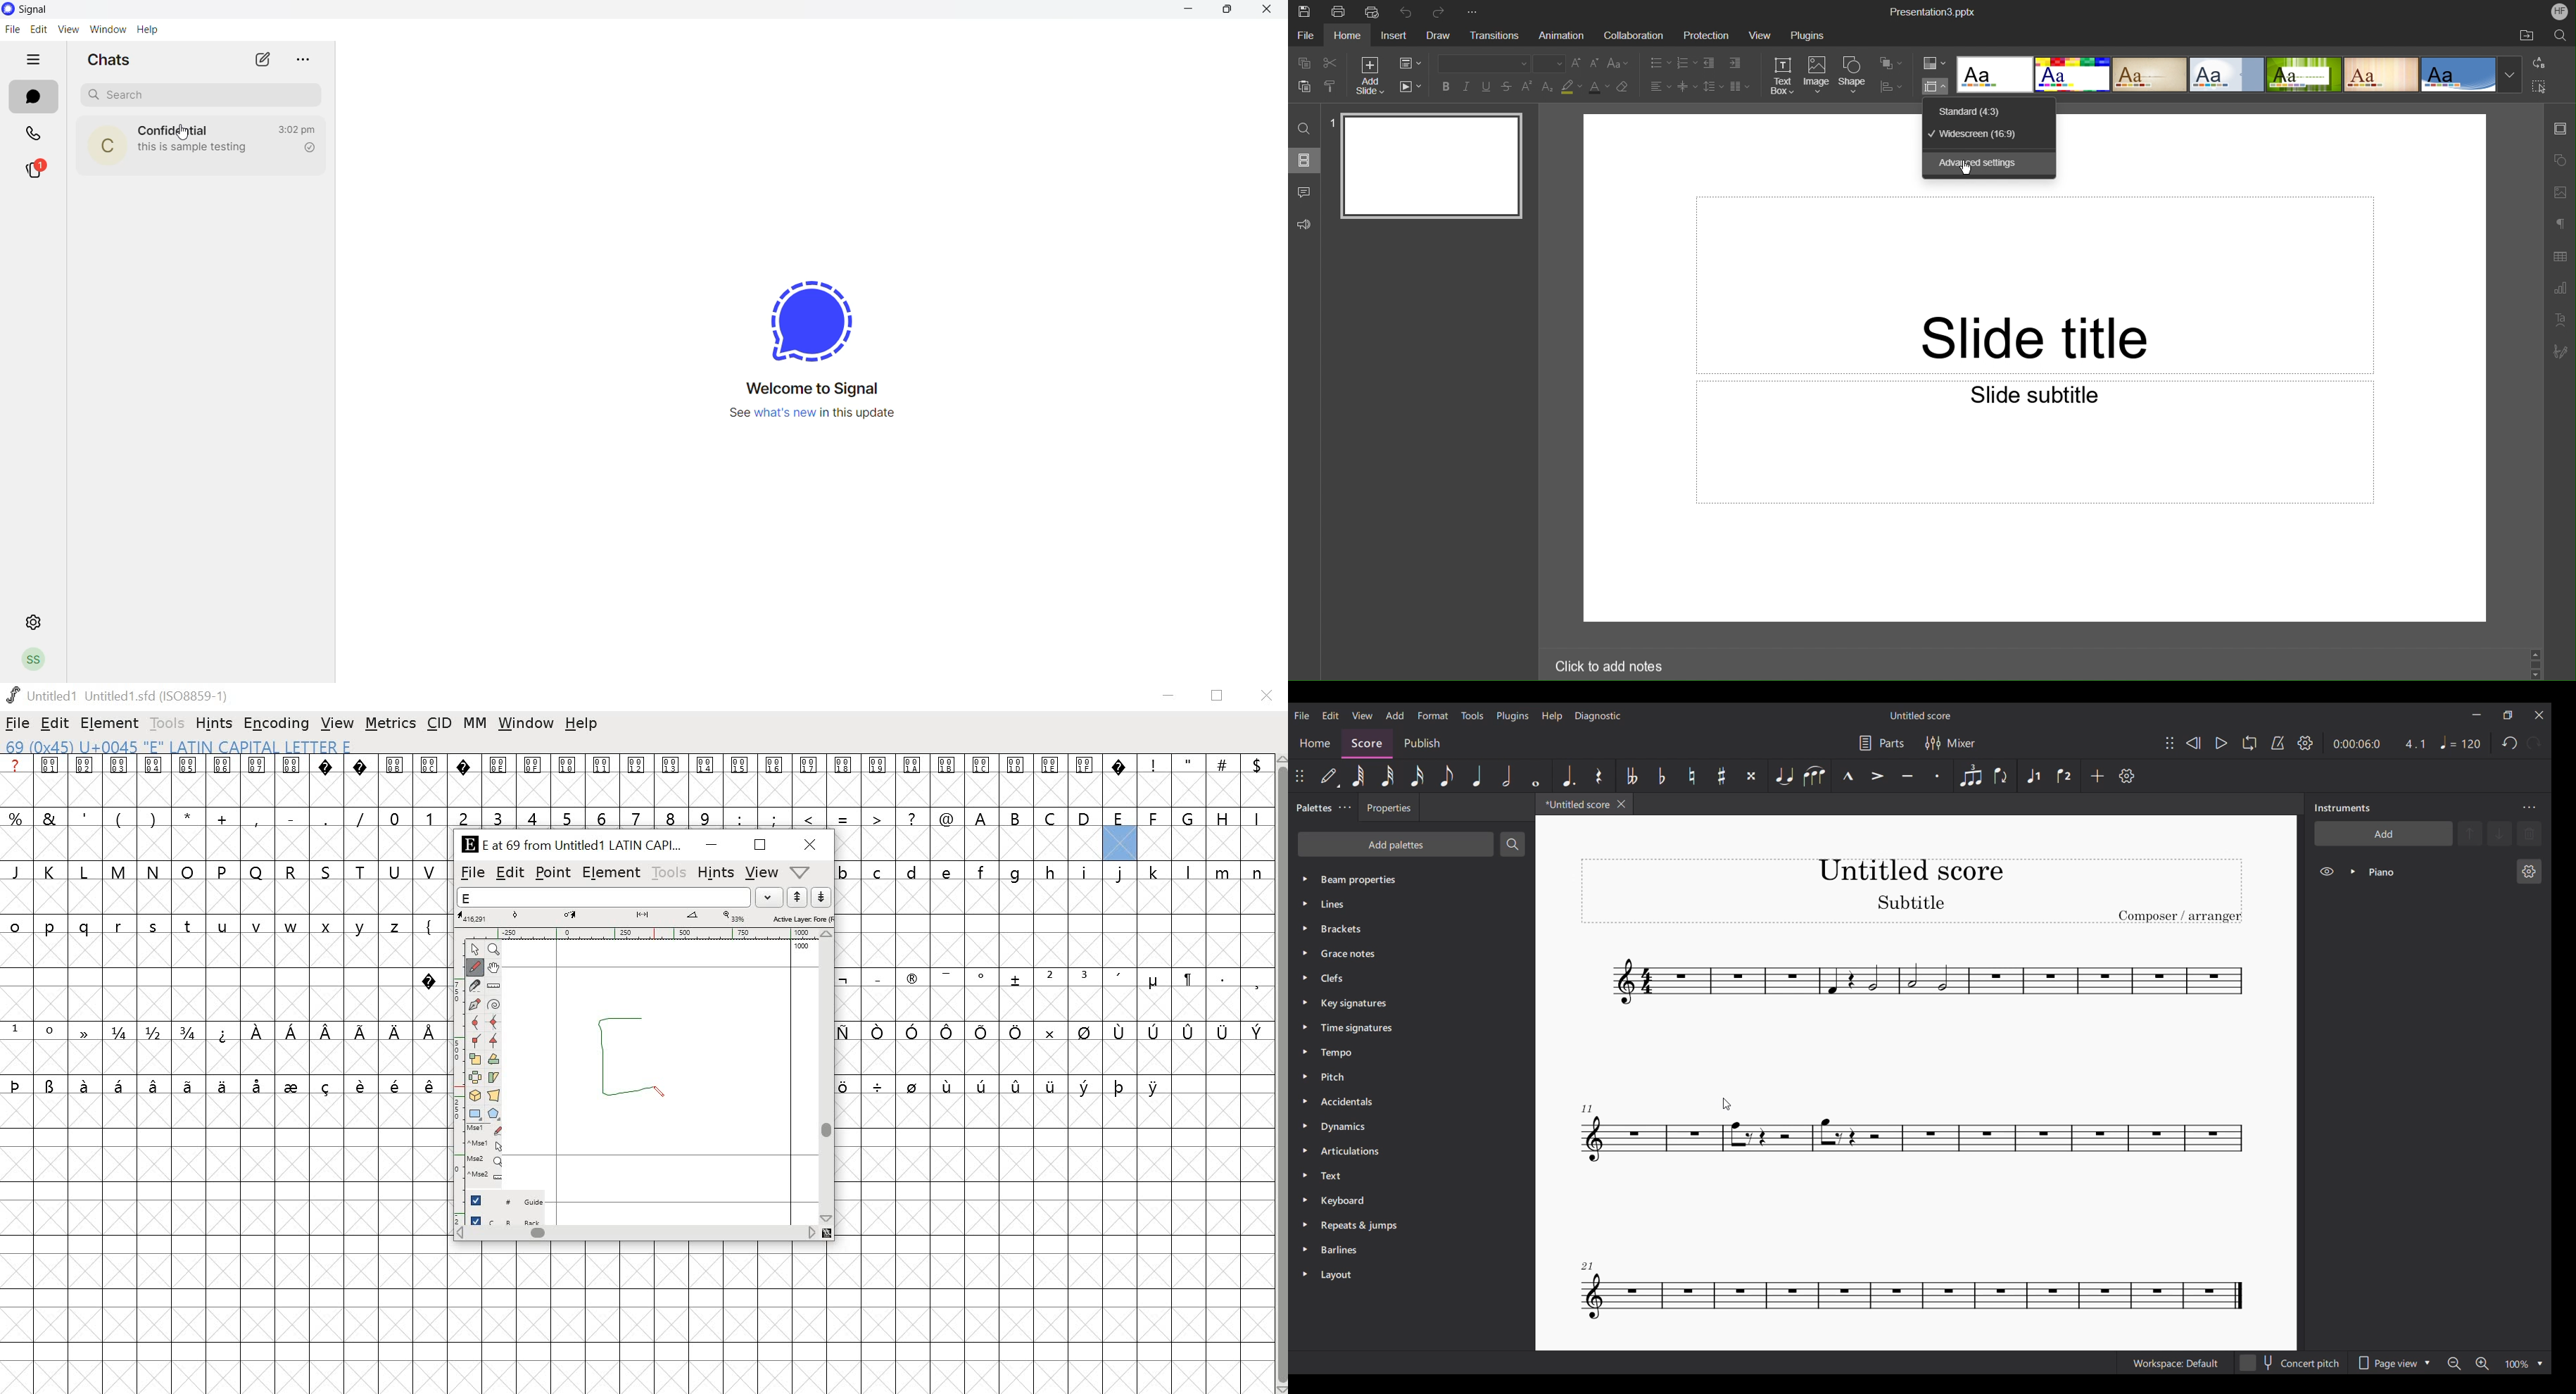 This screenshot has width=2576, height=1400. Describe the element at coordinates (1528, 87) in the screenshot. I see `Superscript` at that location.